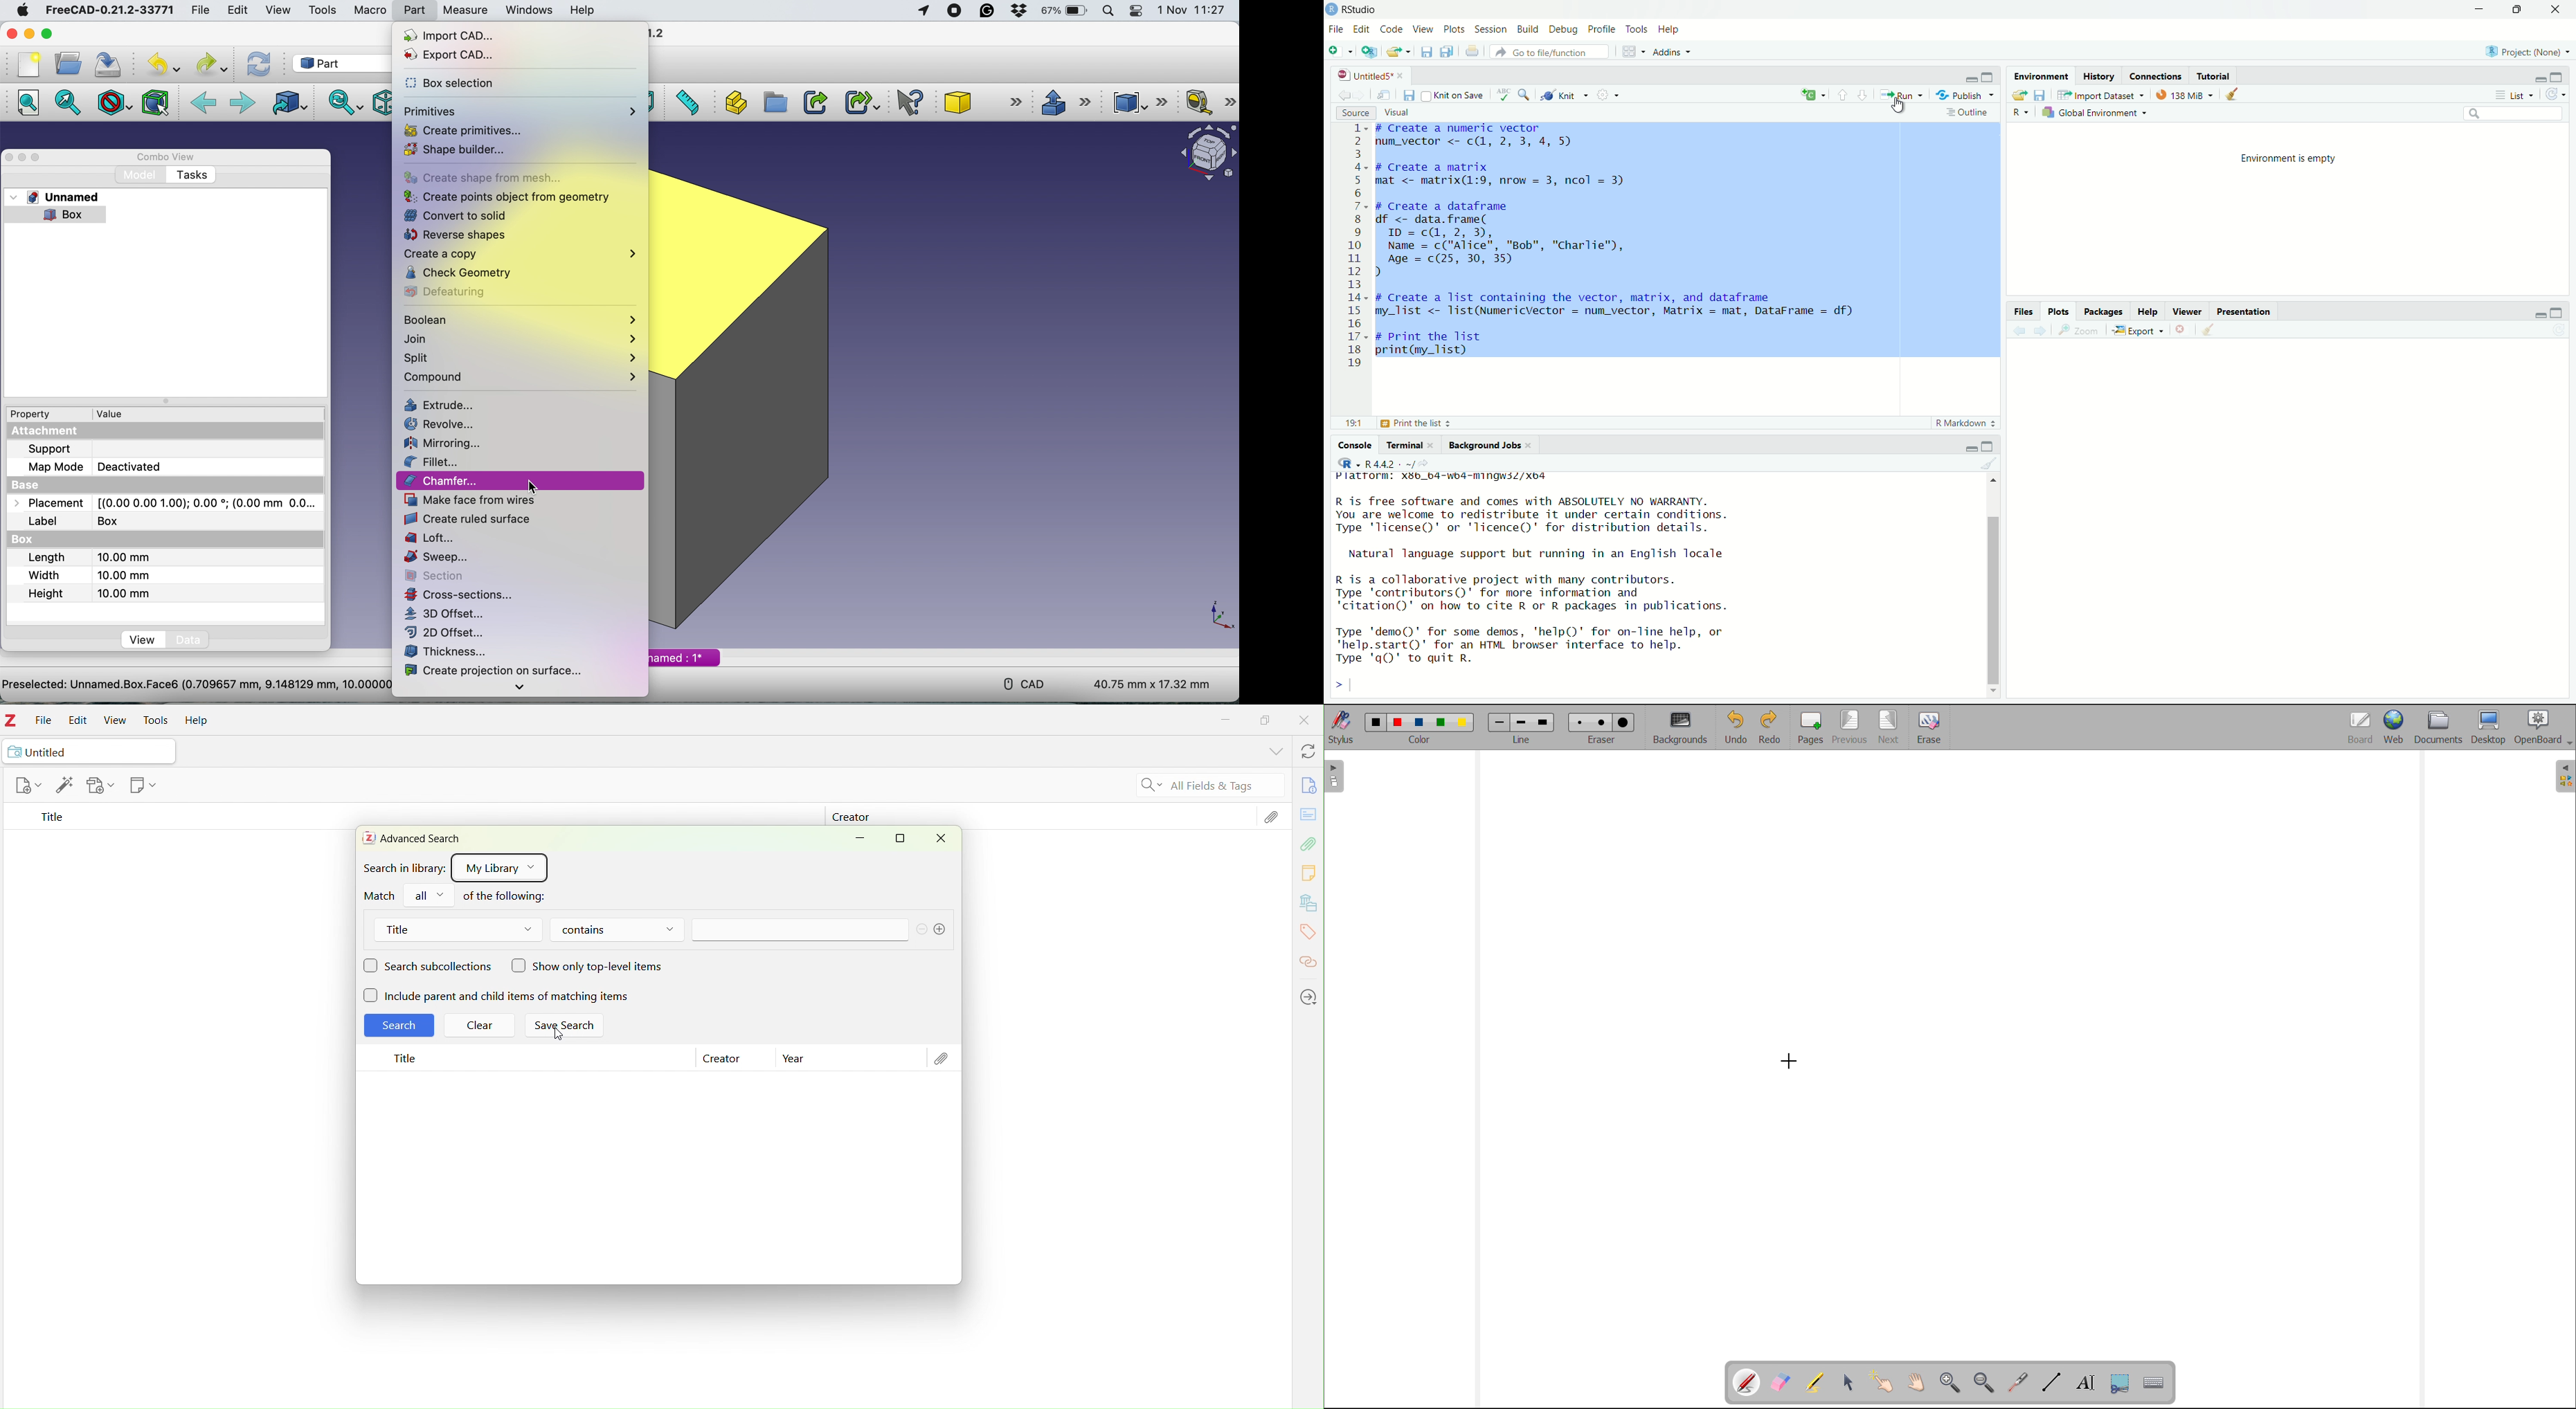  Describe the element at coordinates (413, 838) in the screenshot. I see `Advance Search` at that location.